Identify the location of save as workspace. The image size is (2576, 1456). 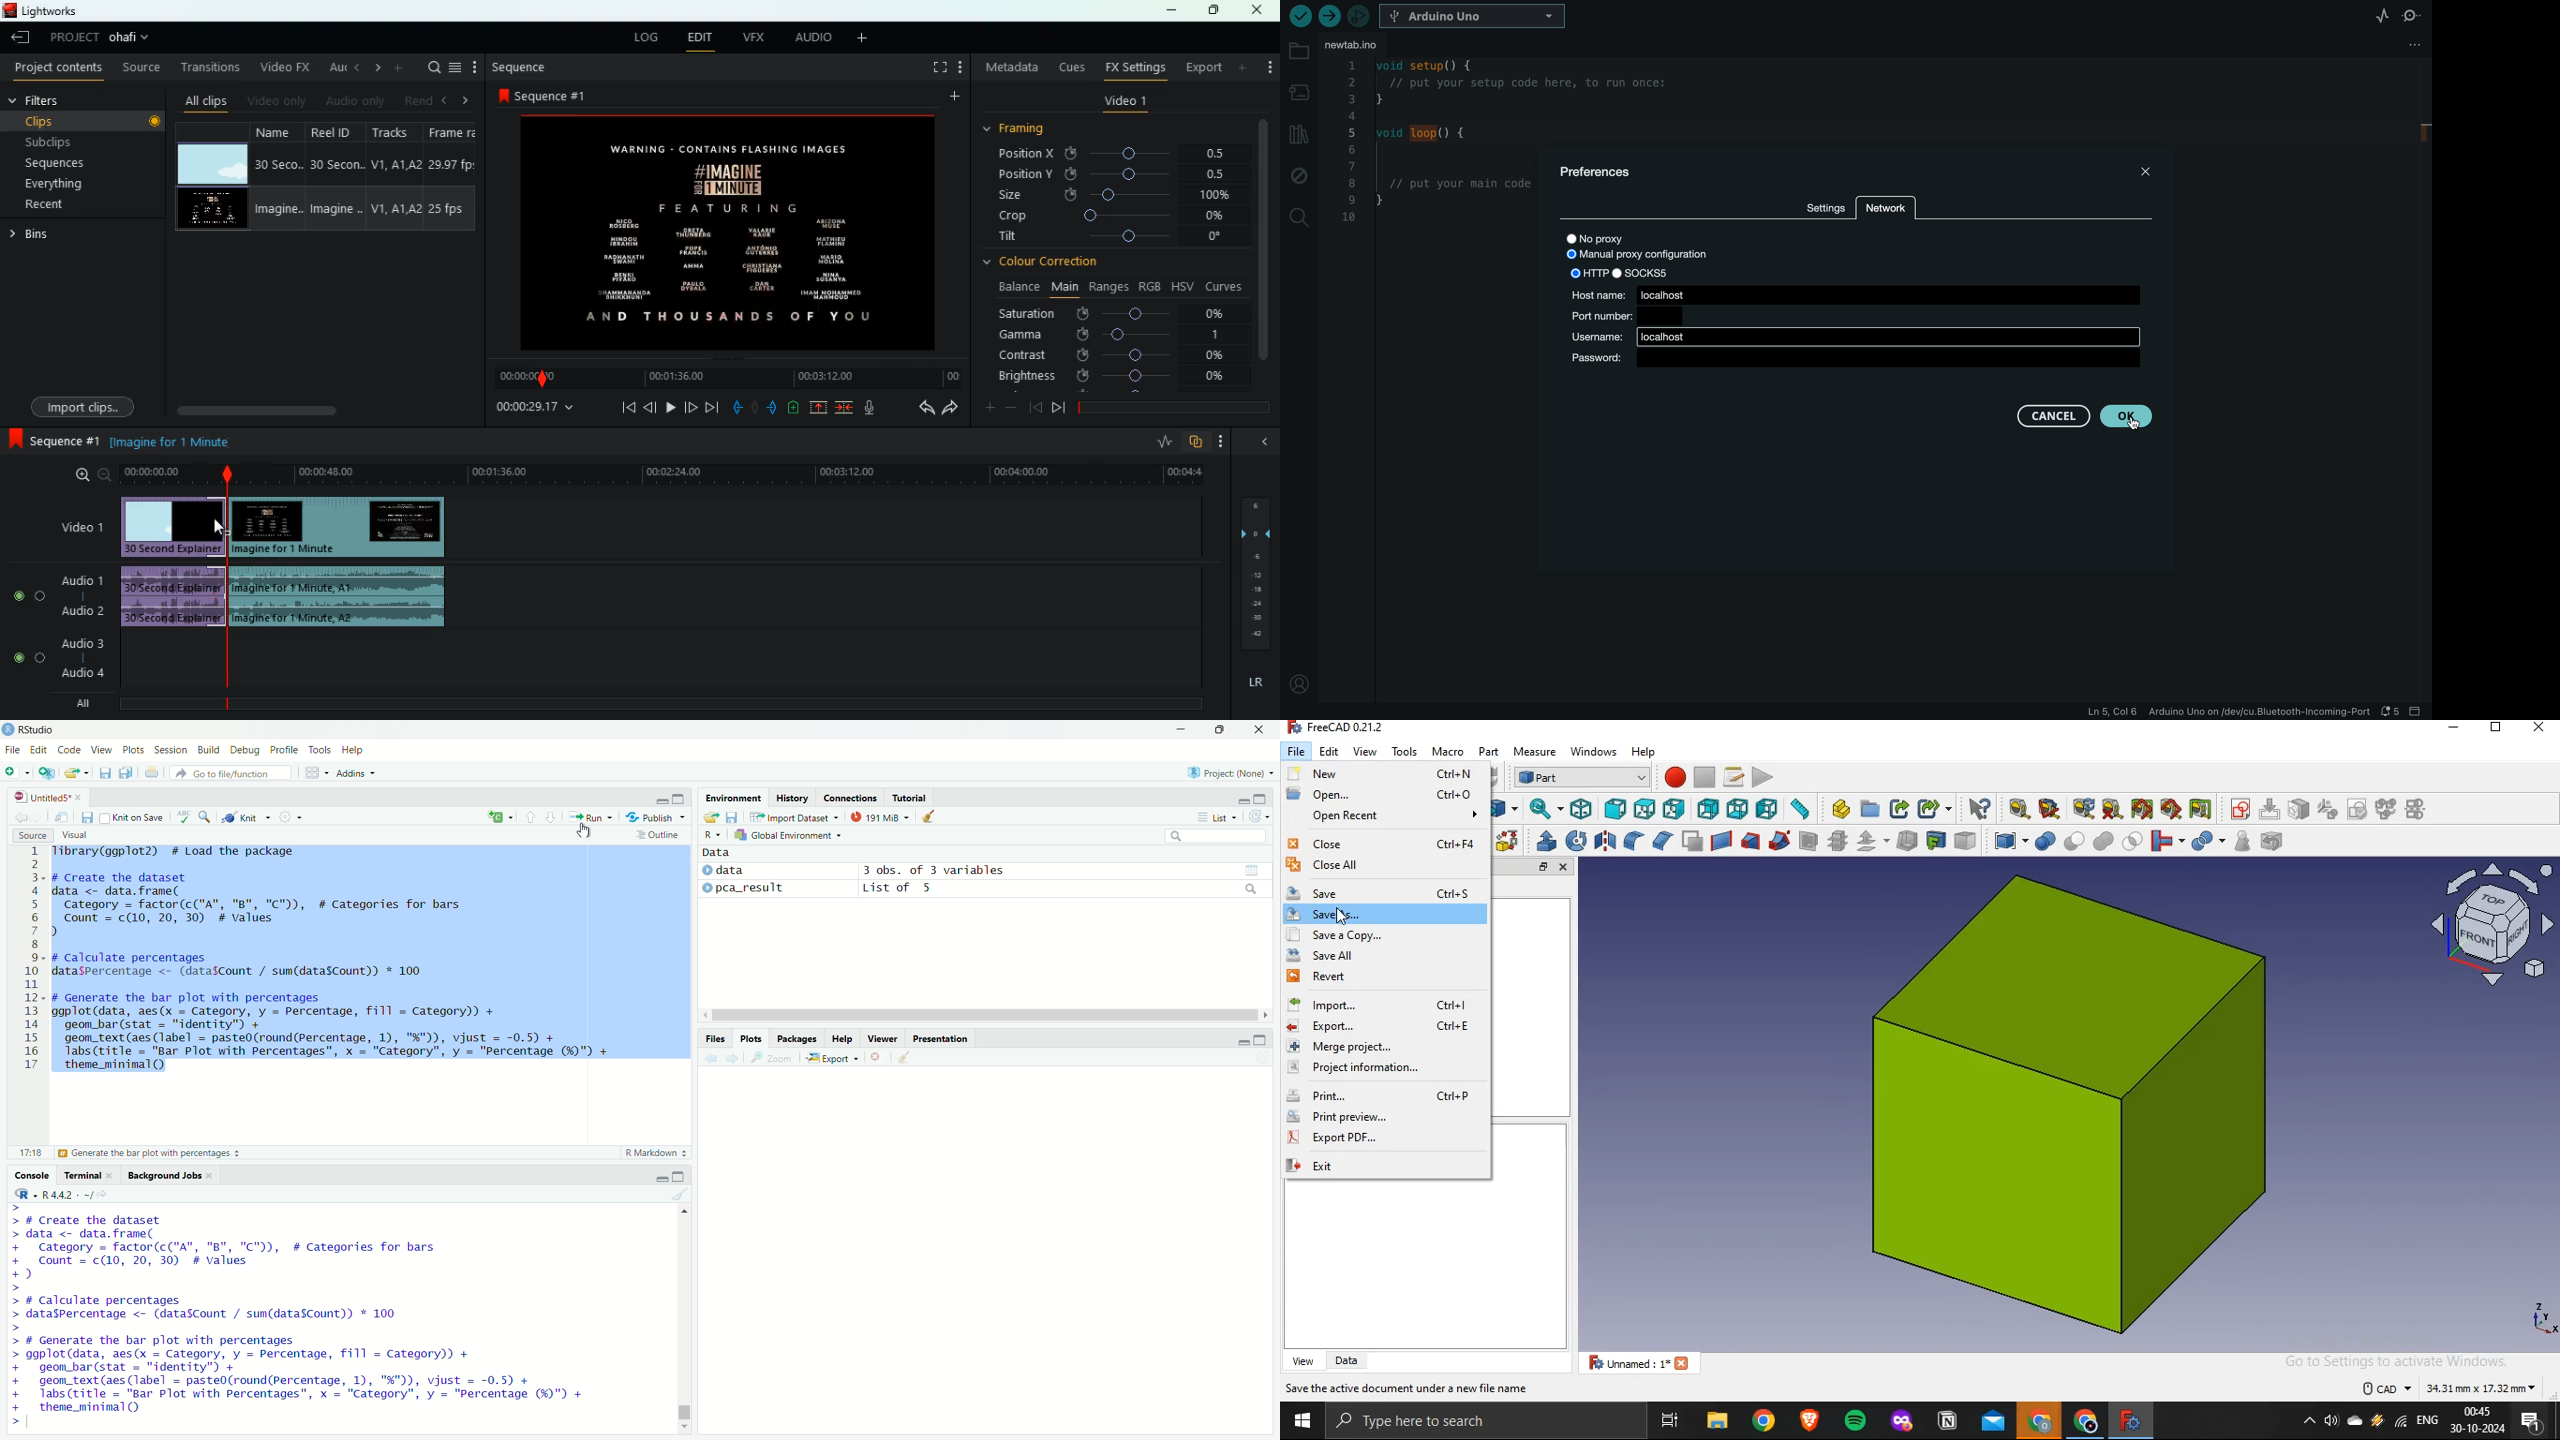
(735, 817).